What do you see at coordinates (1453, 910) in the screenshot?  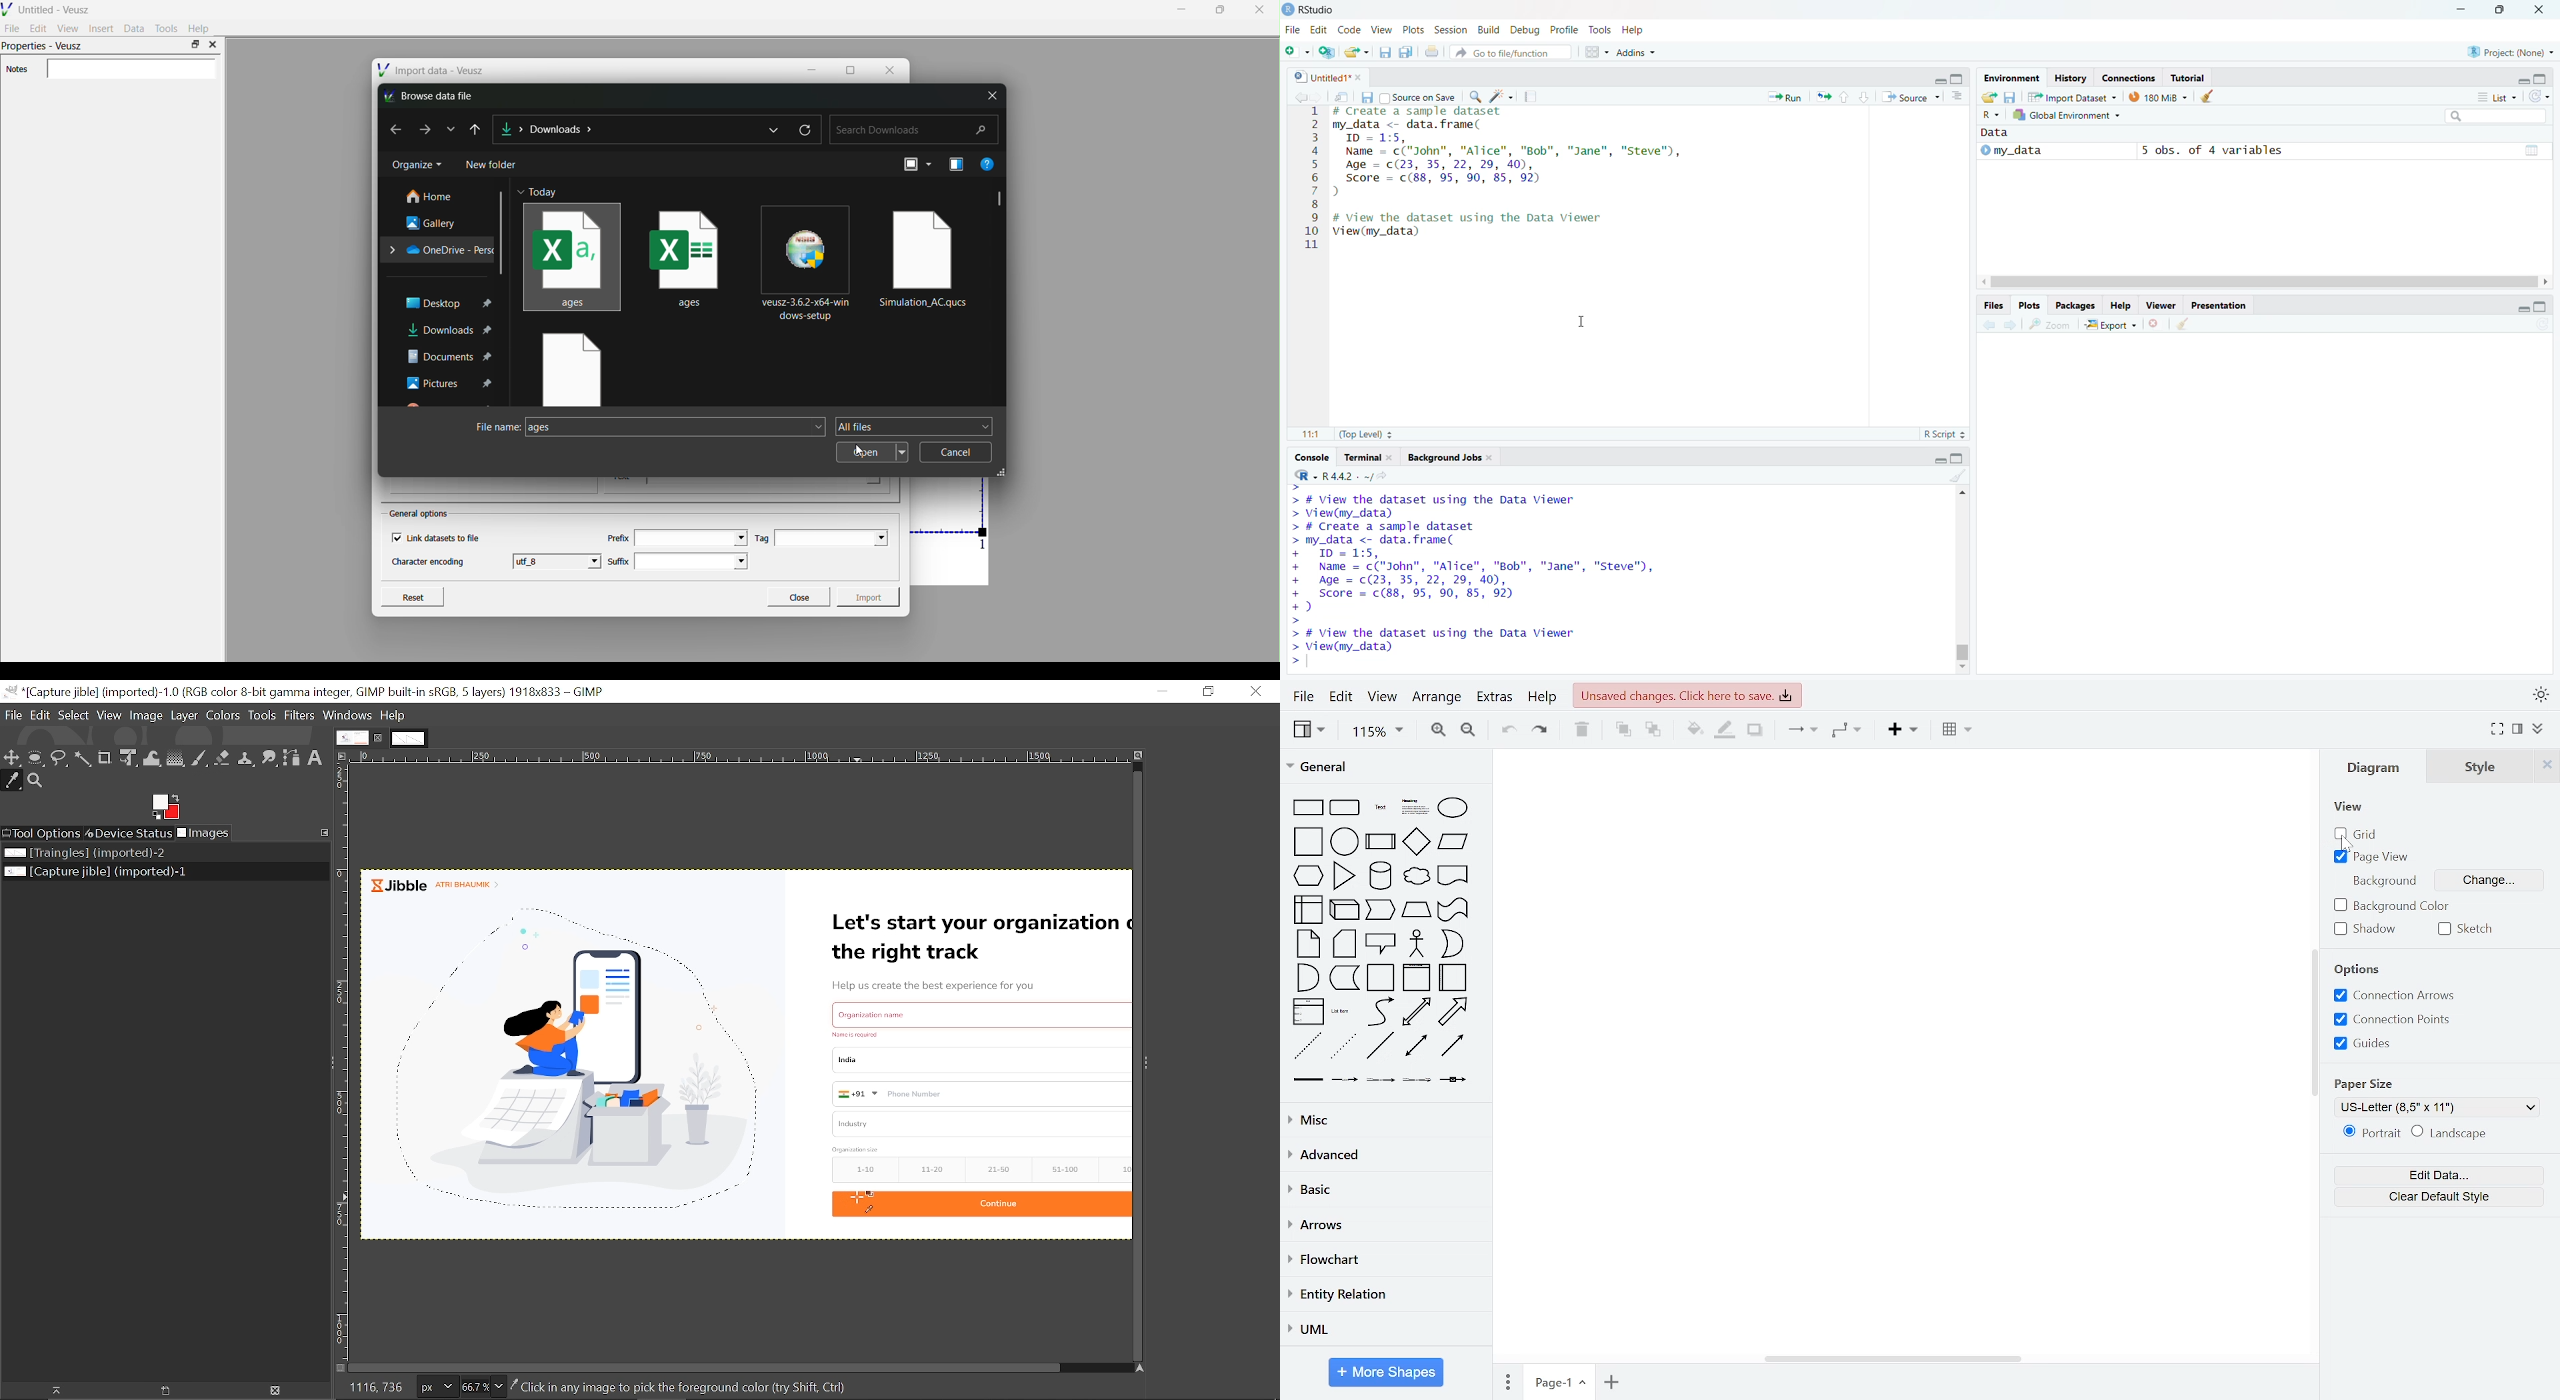 I see `tape` at bounding box center [1453, 910].